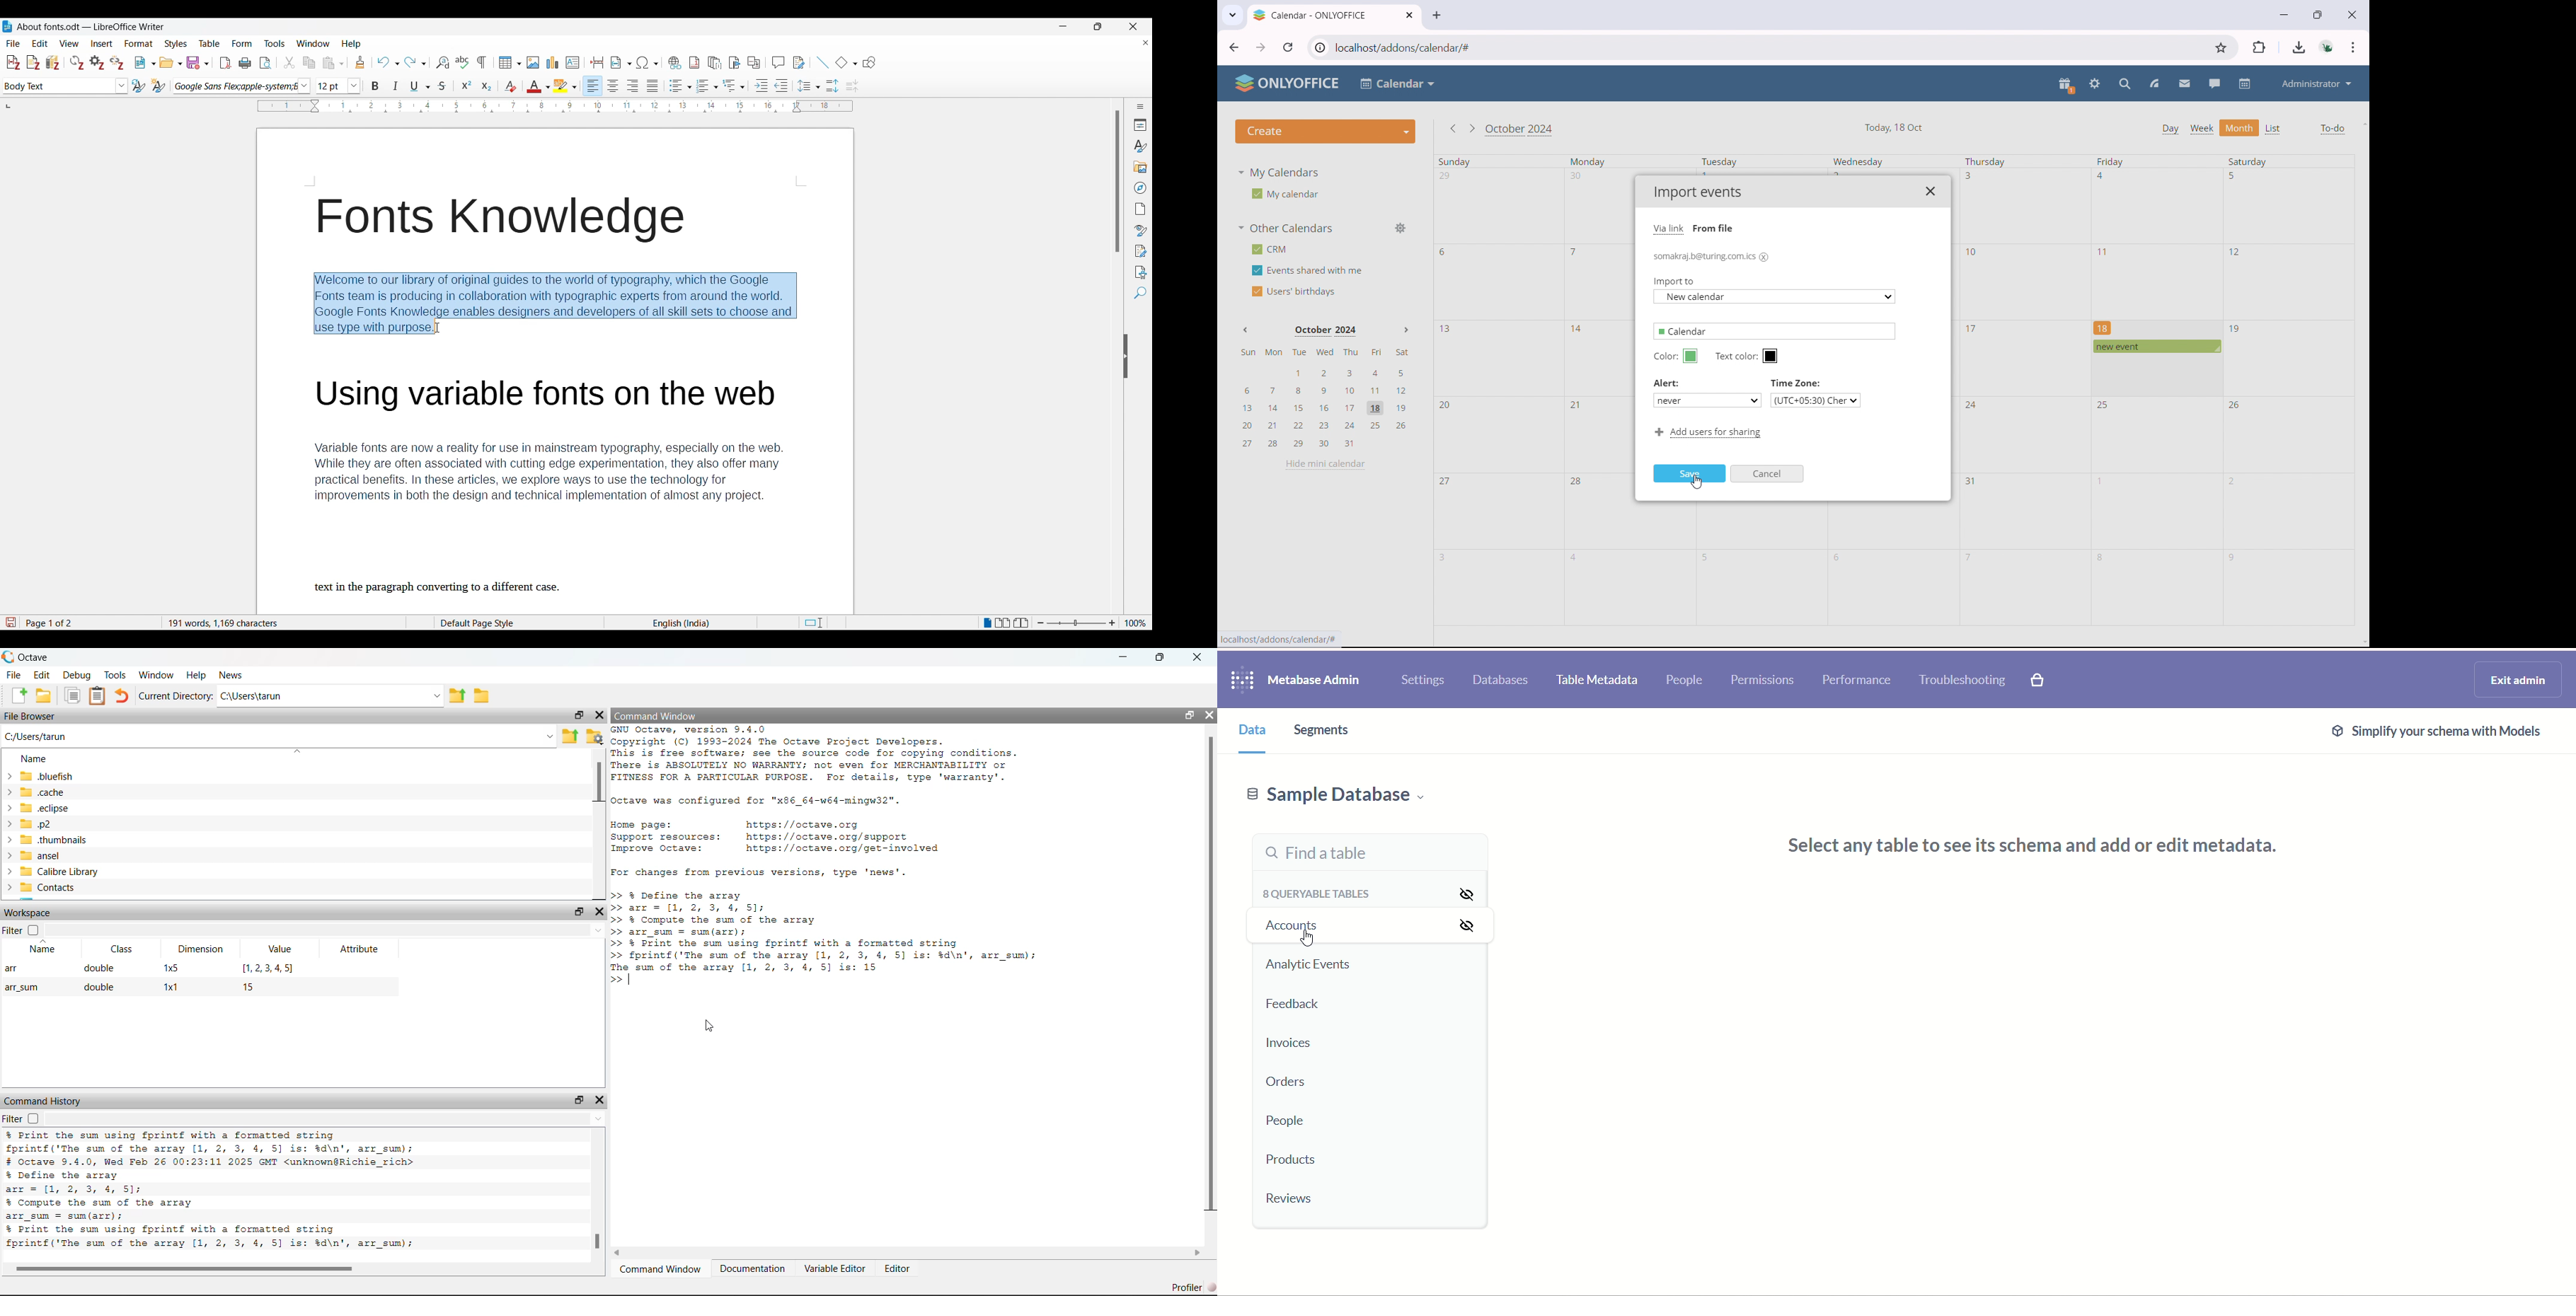 The image size is (2576, 1316). Describe the element at coordinates (534, 62) in the screenshot. I see `Insert image` at that location.